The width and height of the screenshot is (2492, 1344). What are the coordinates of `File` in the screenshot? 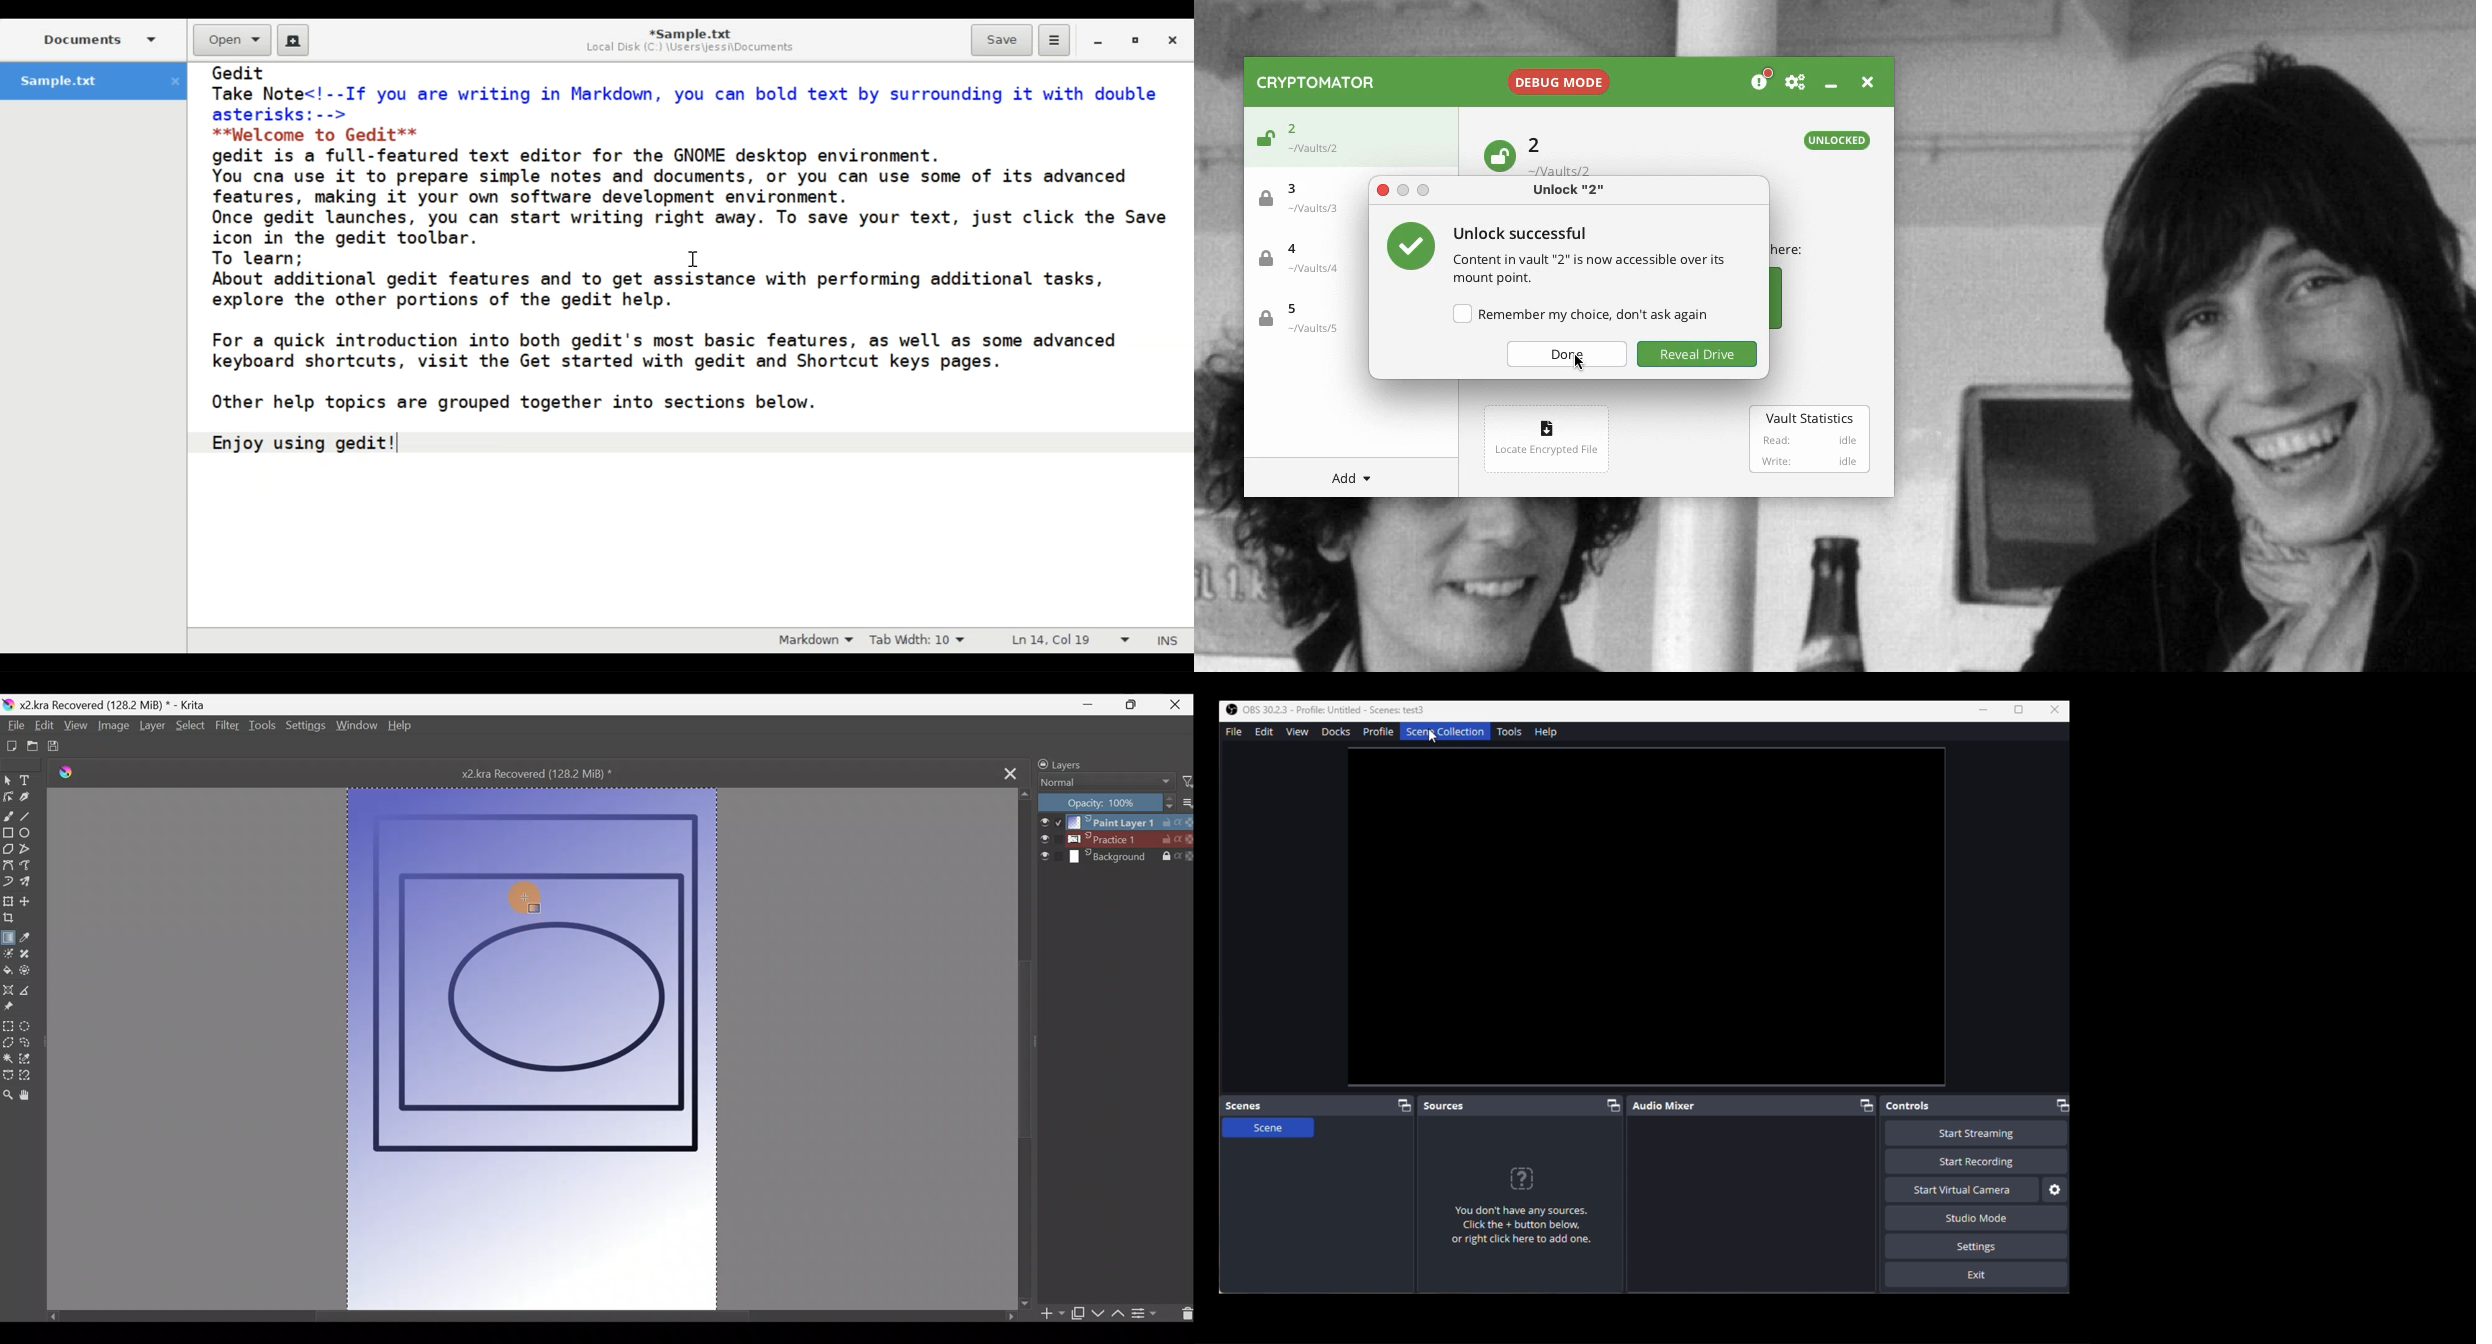 It's located at (1233, 731).